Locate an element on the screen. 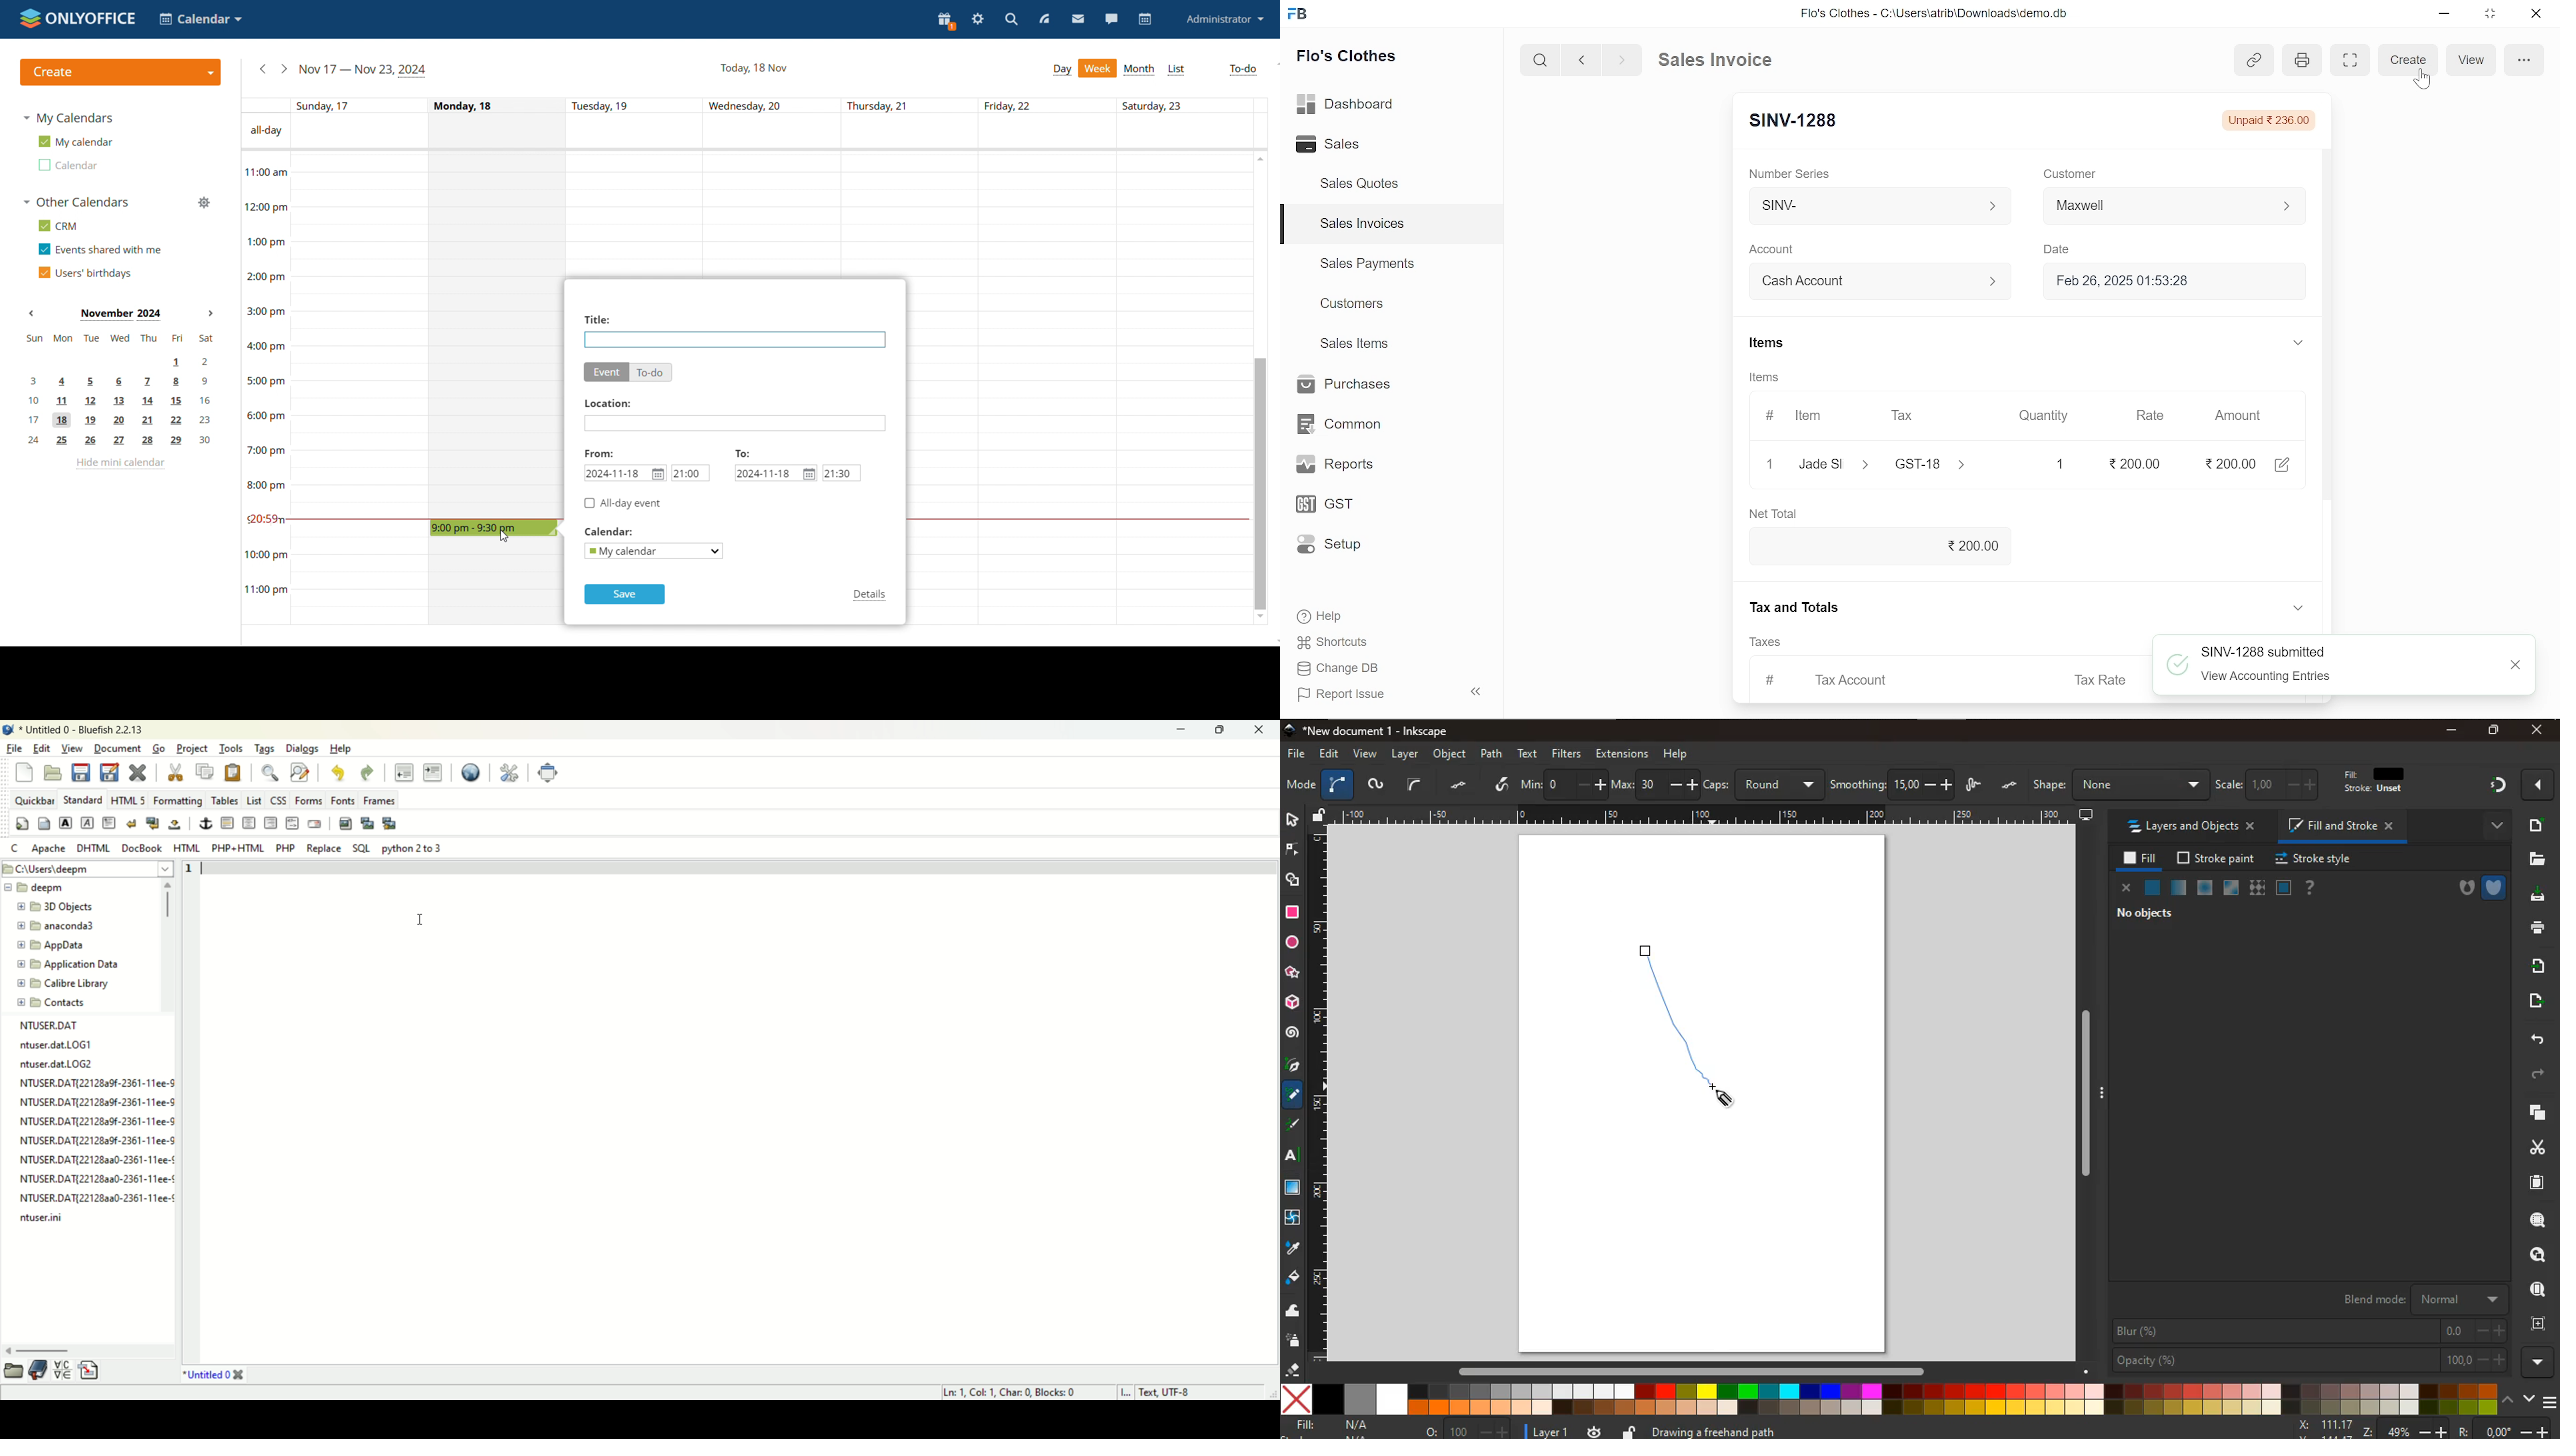  Amount is located at coordinates (2238, 416).